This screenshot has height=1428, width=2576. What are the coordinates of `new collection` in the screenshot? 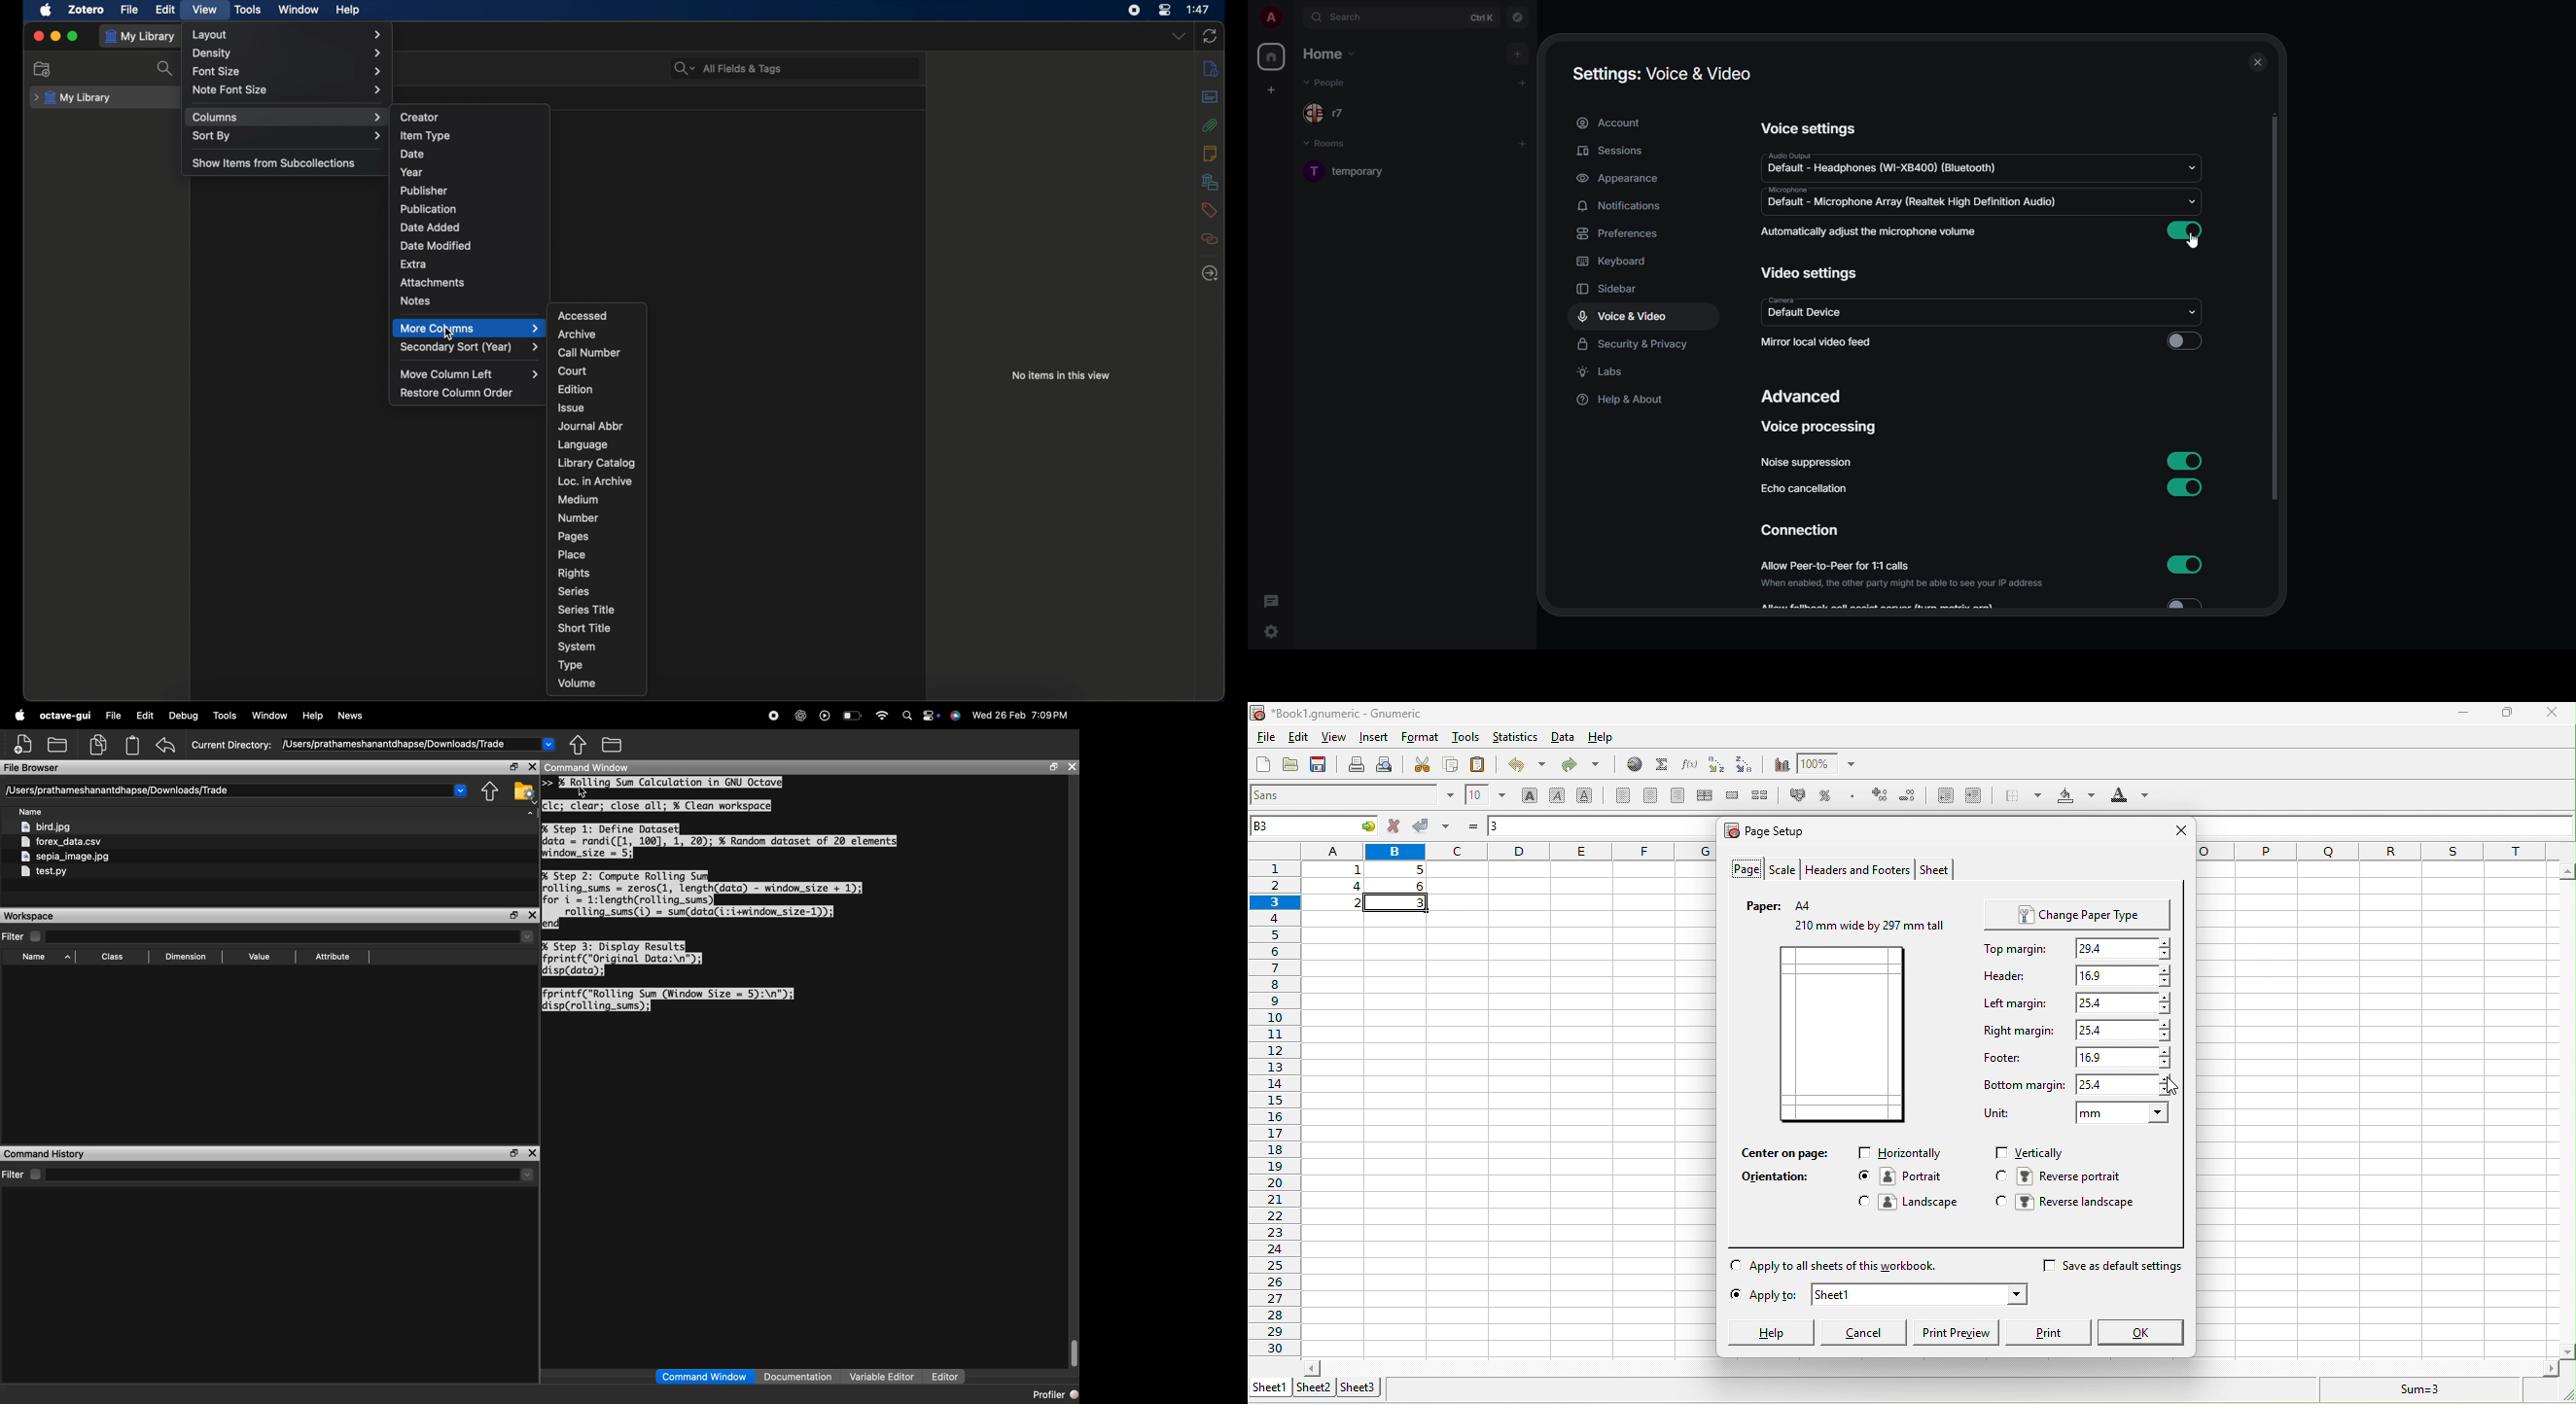 It's located at (44, 69).